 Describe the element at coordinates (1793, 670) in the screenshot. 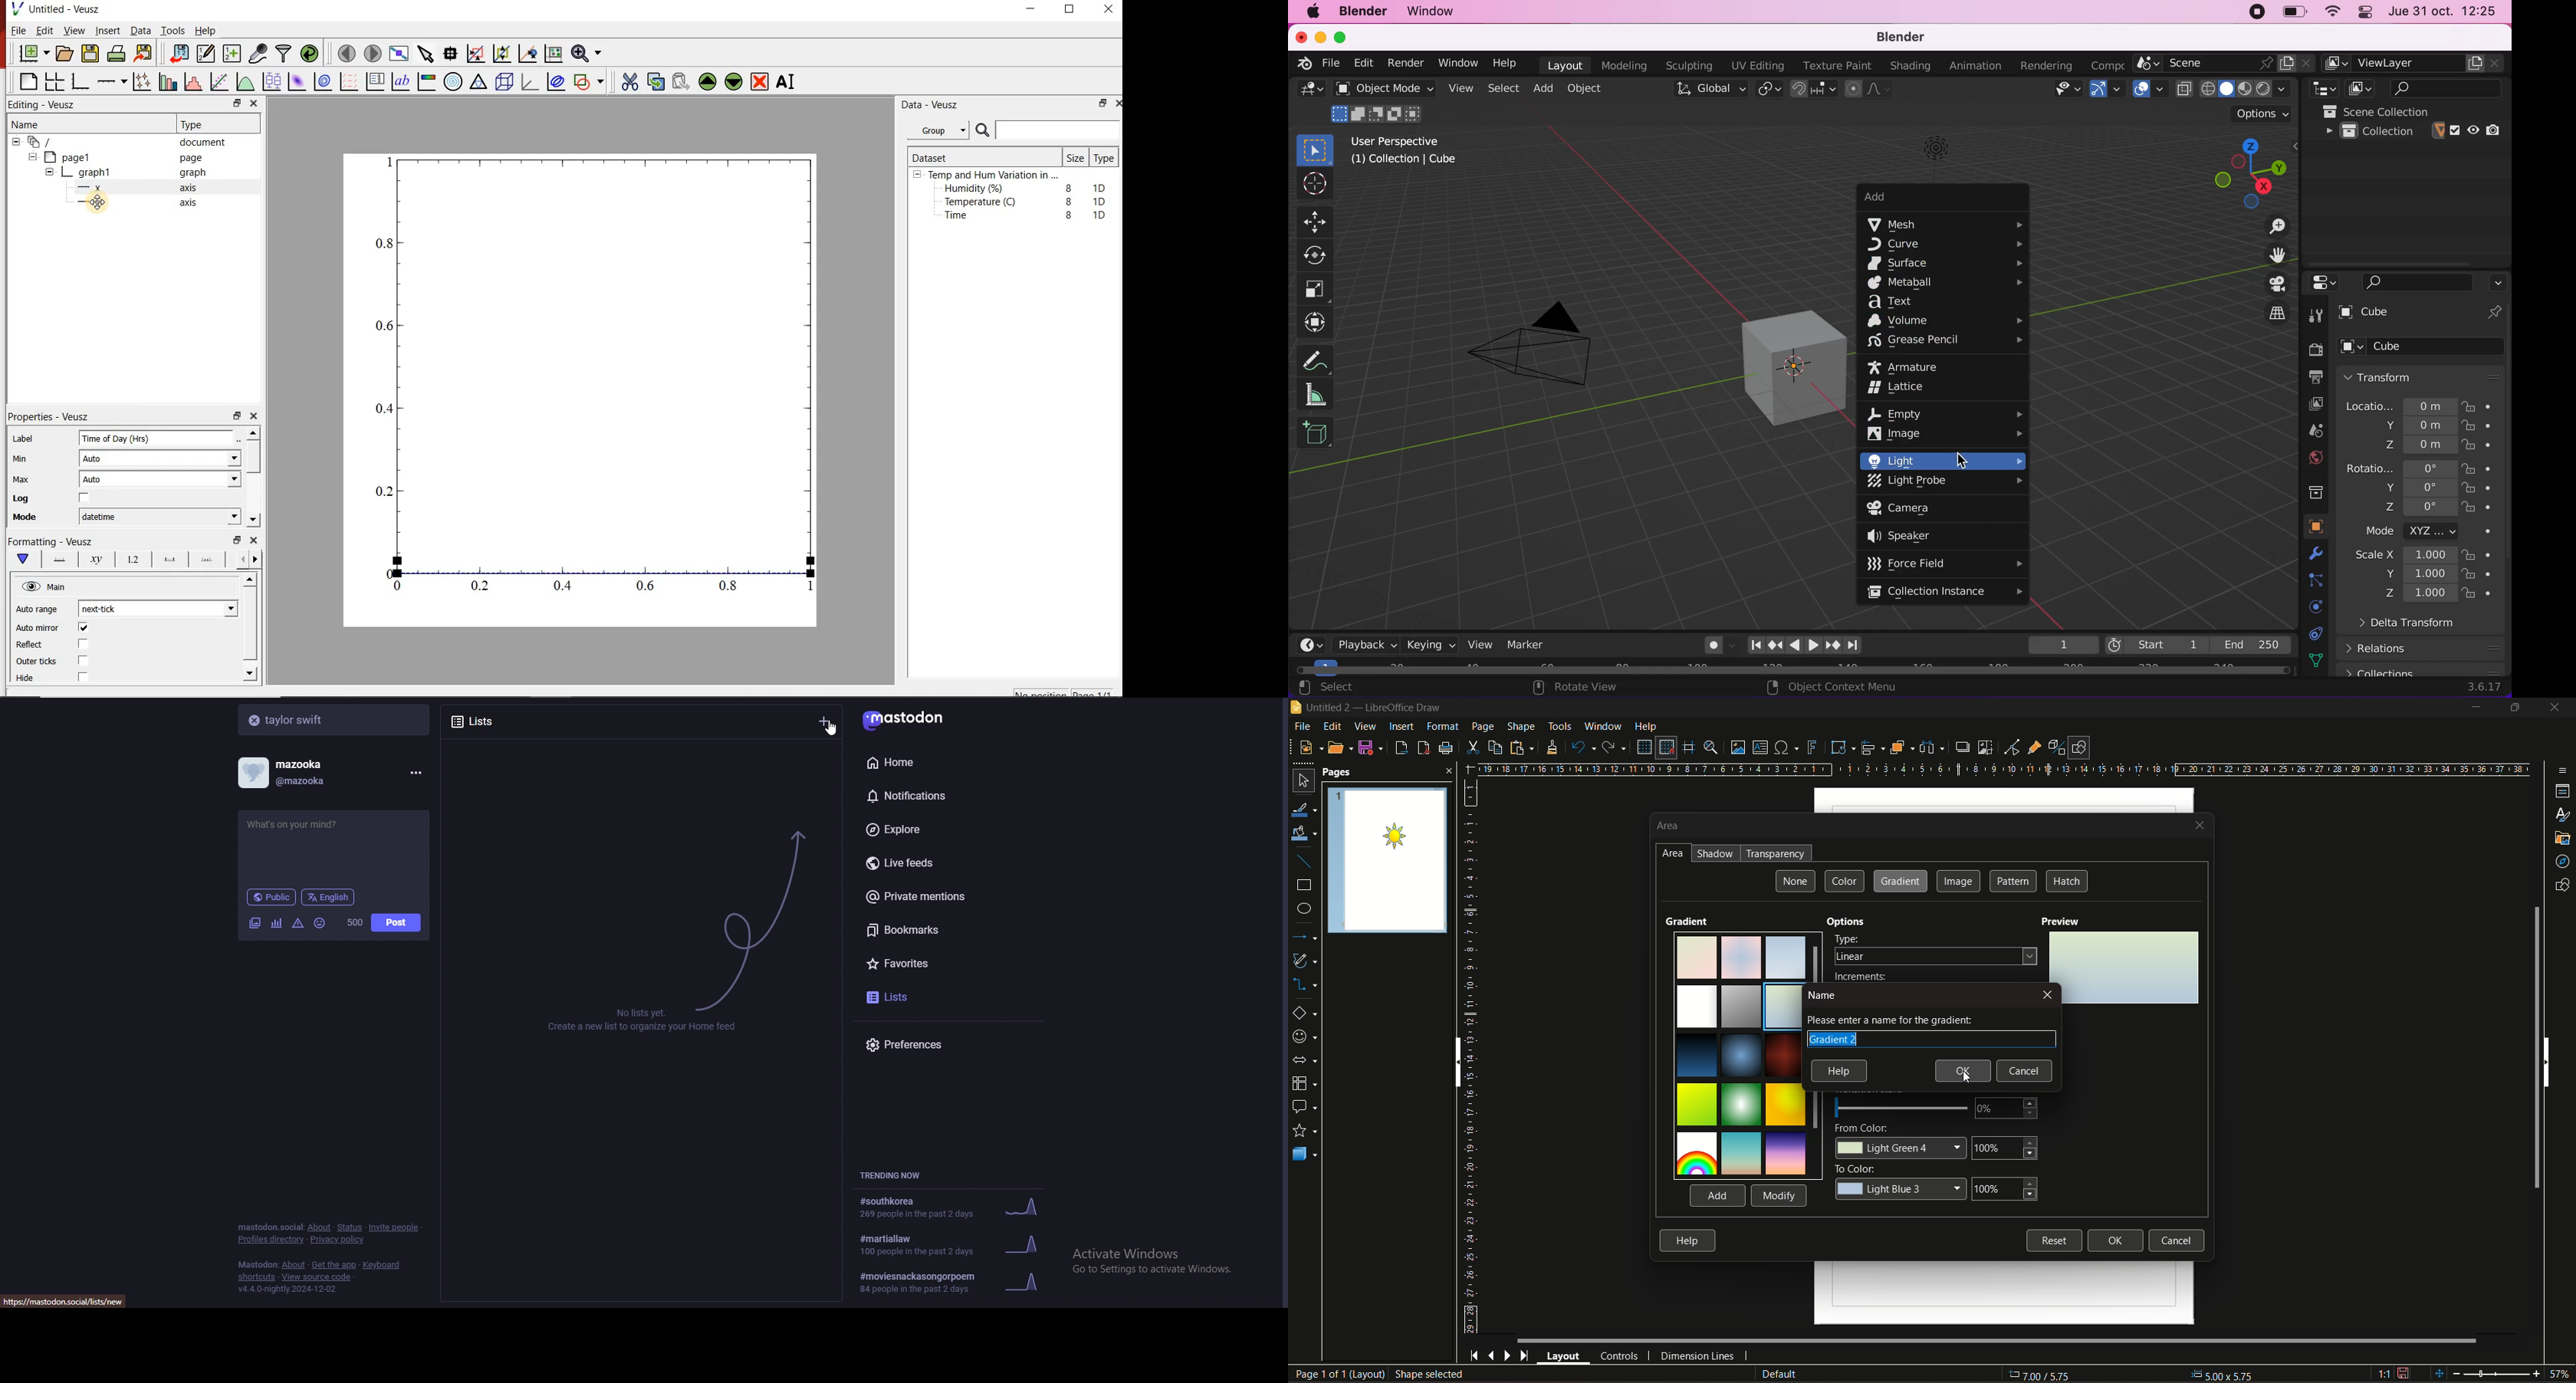

I see `horizontal slider` at that location.